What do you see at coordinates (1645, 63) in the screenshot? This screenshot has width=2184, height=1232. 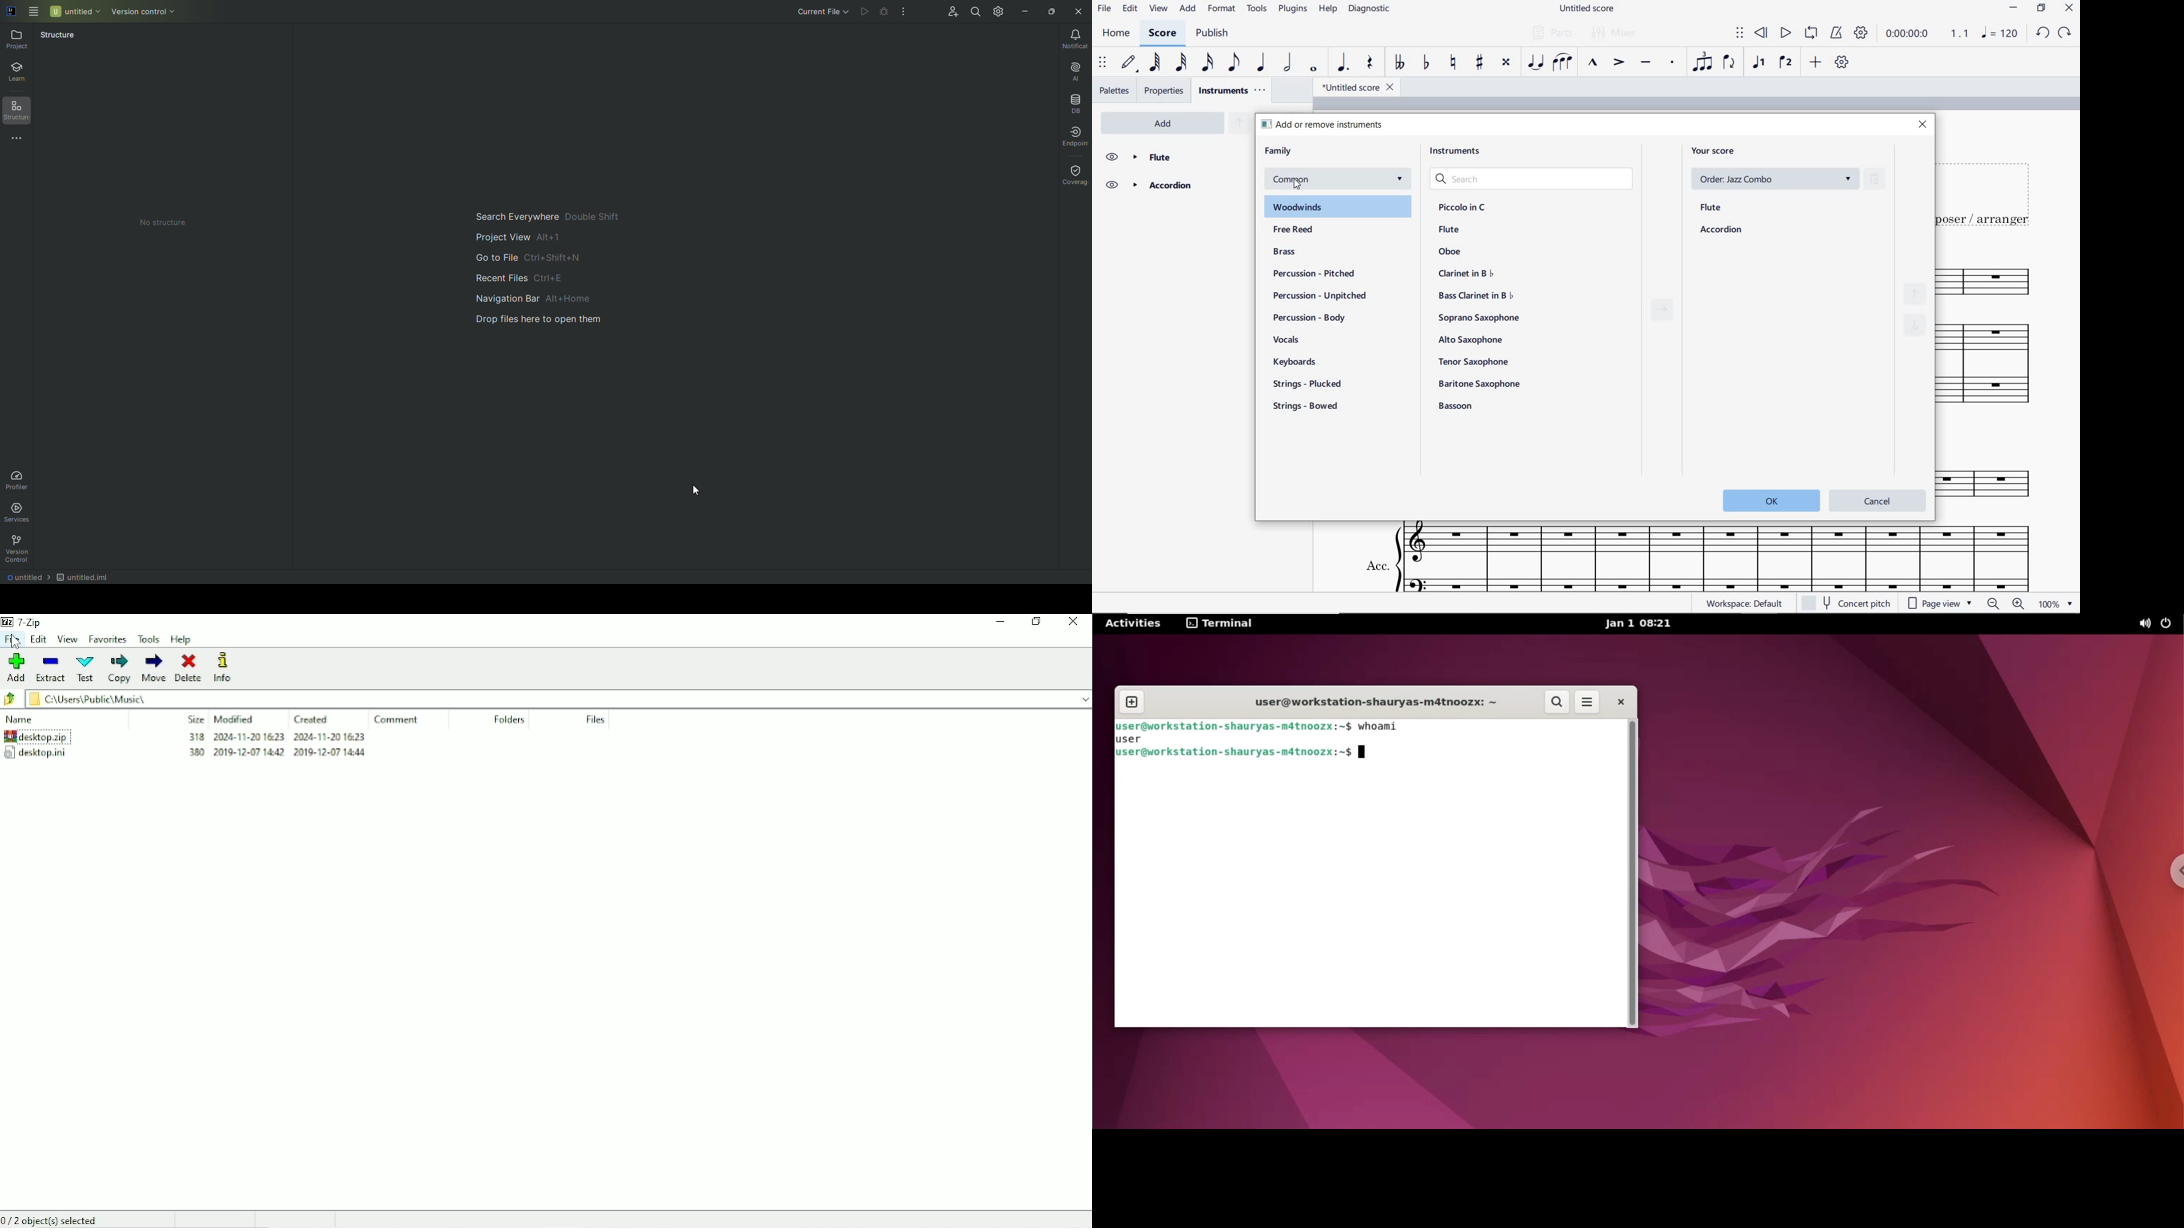 I see `tenuto` at bounding box center [1645, 63].